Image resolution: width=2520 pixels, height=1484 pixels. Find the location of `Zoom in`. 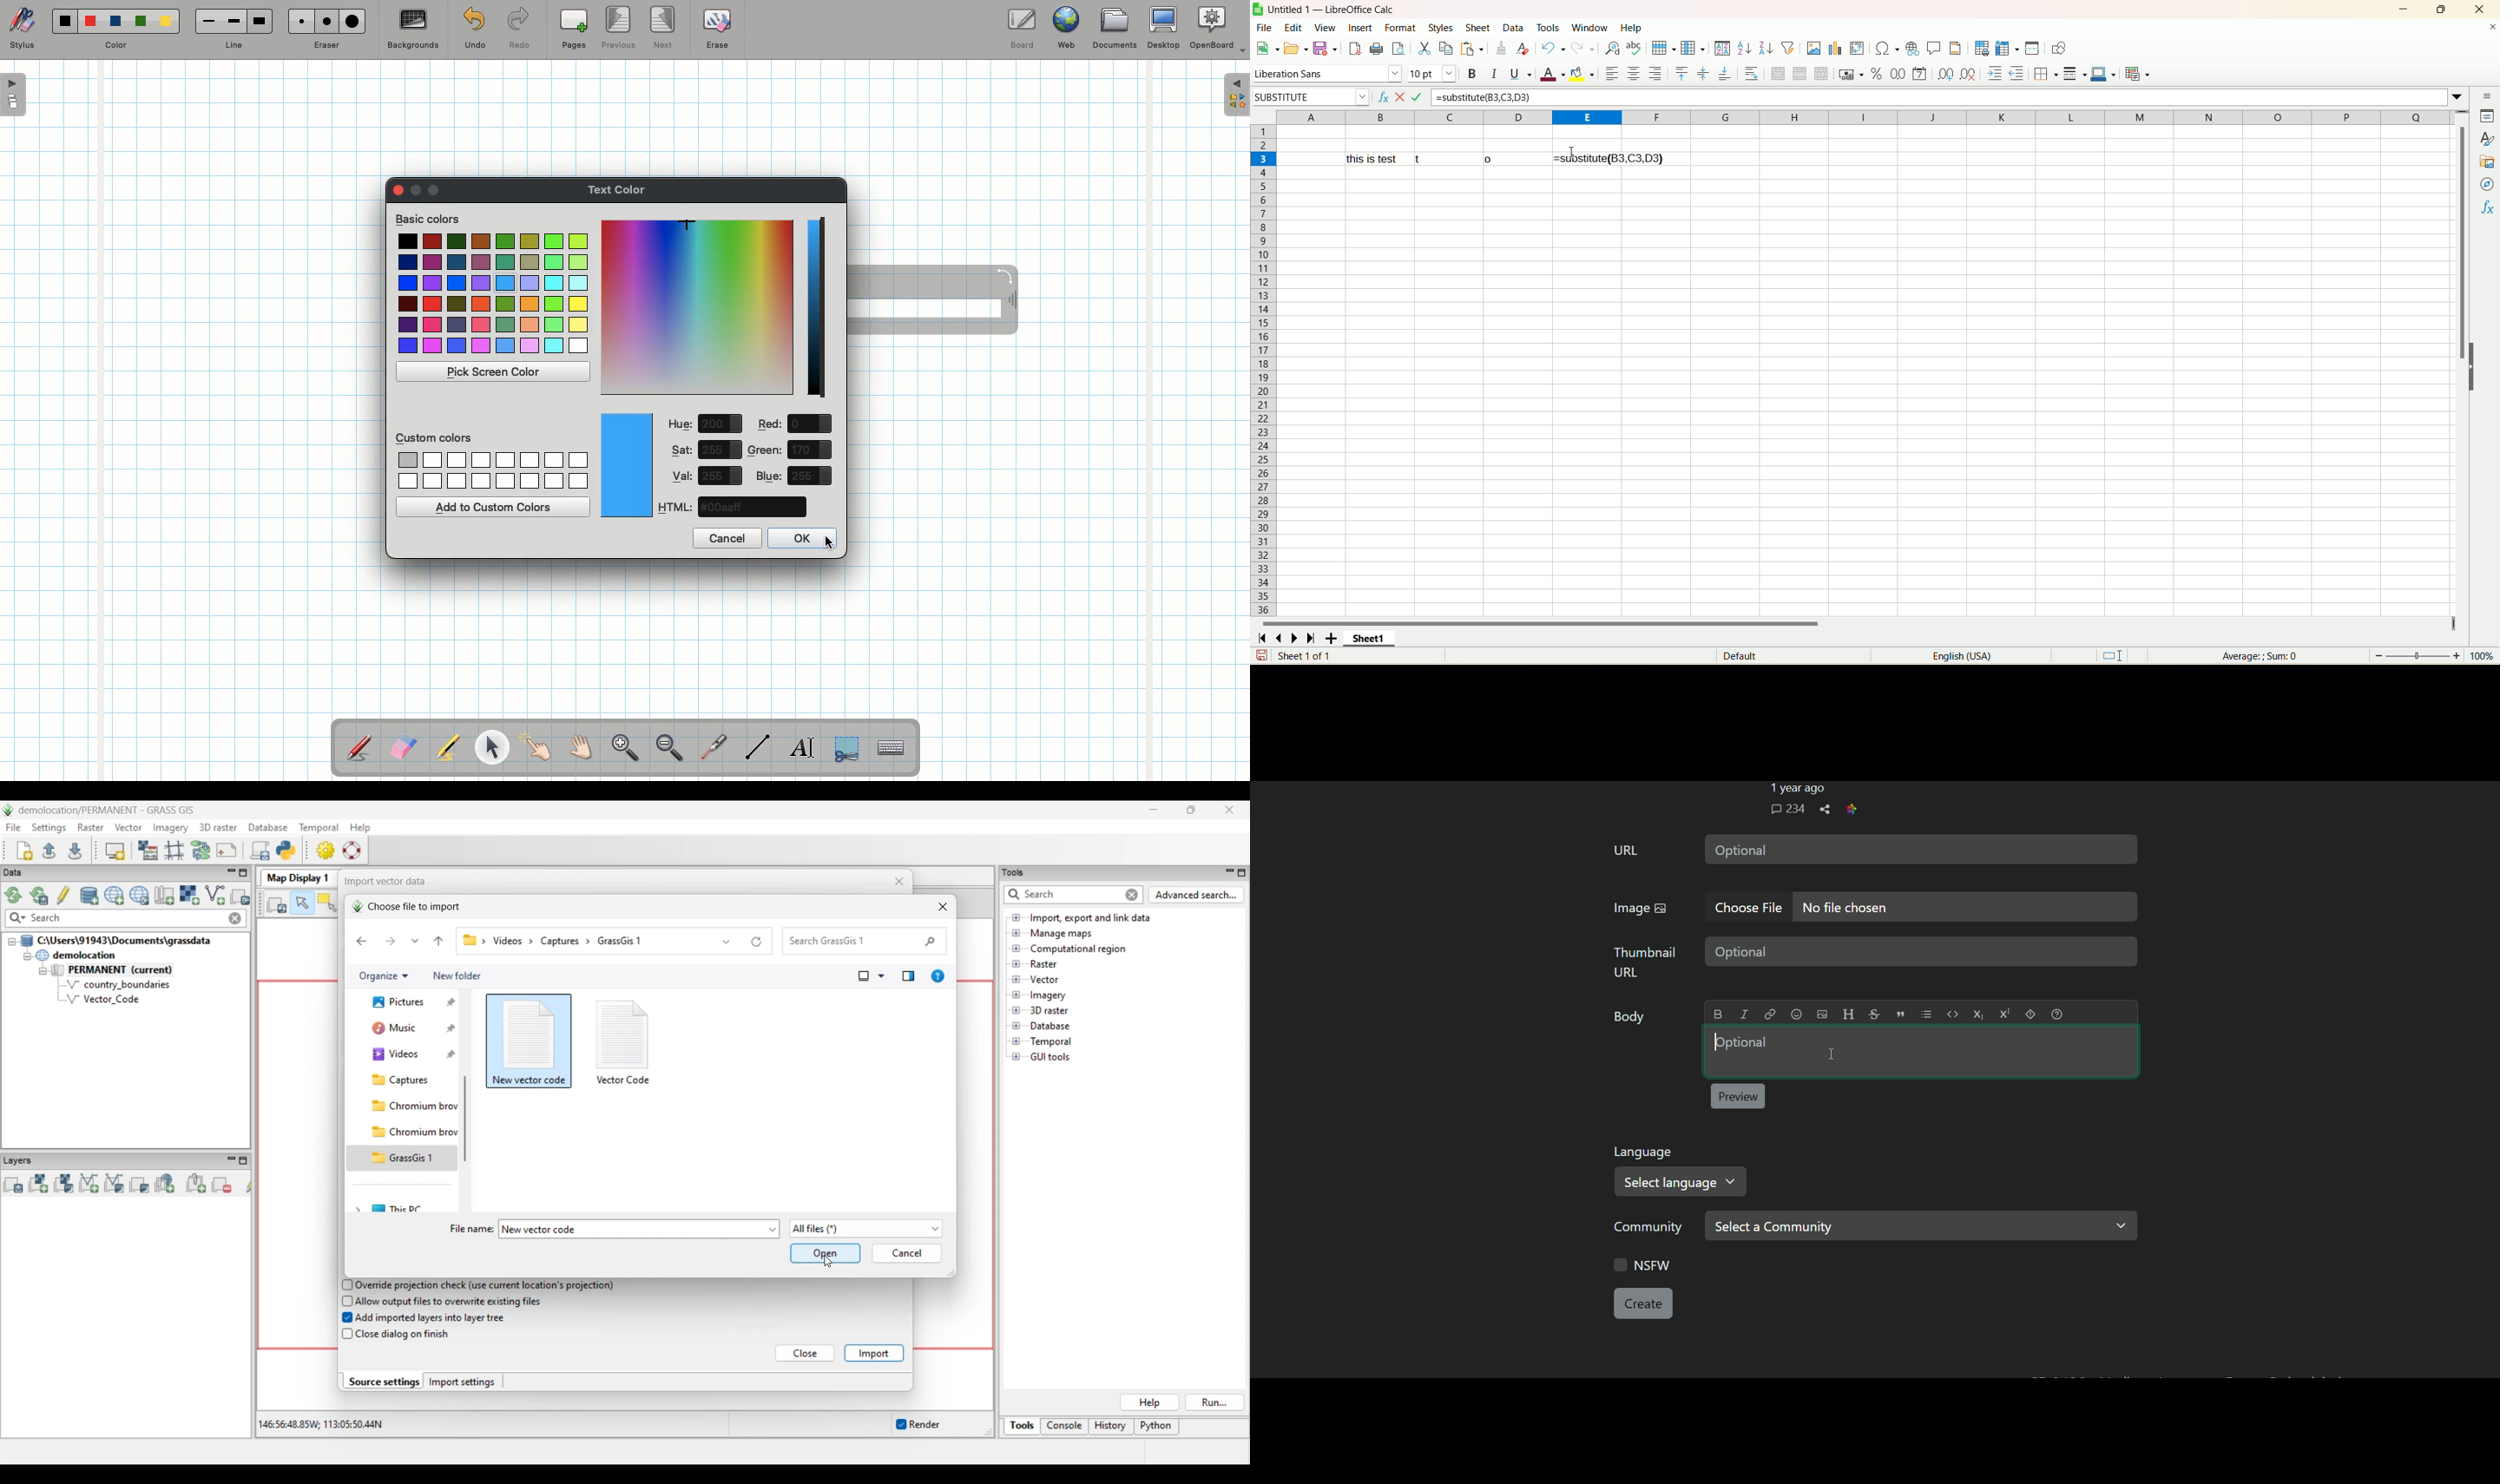

Zoom in is located at coordinates (621, 750).